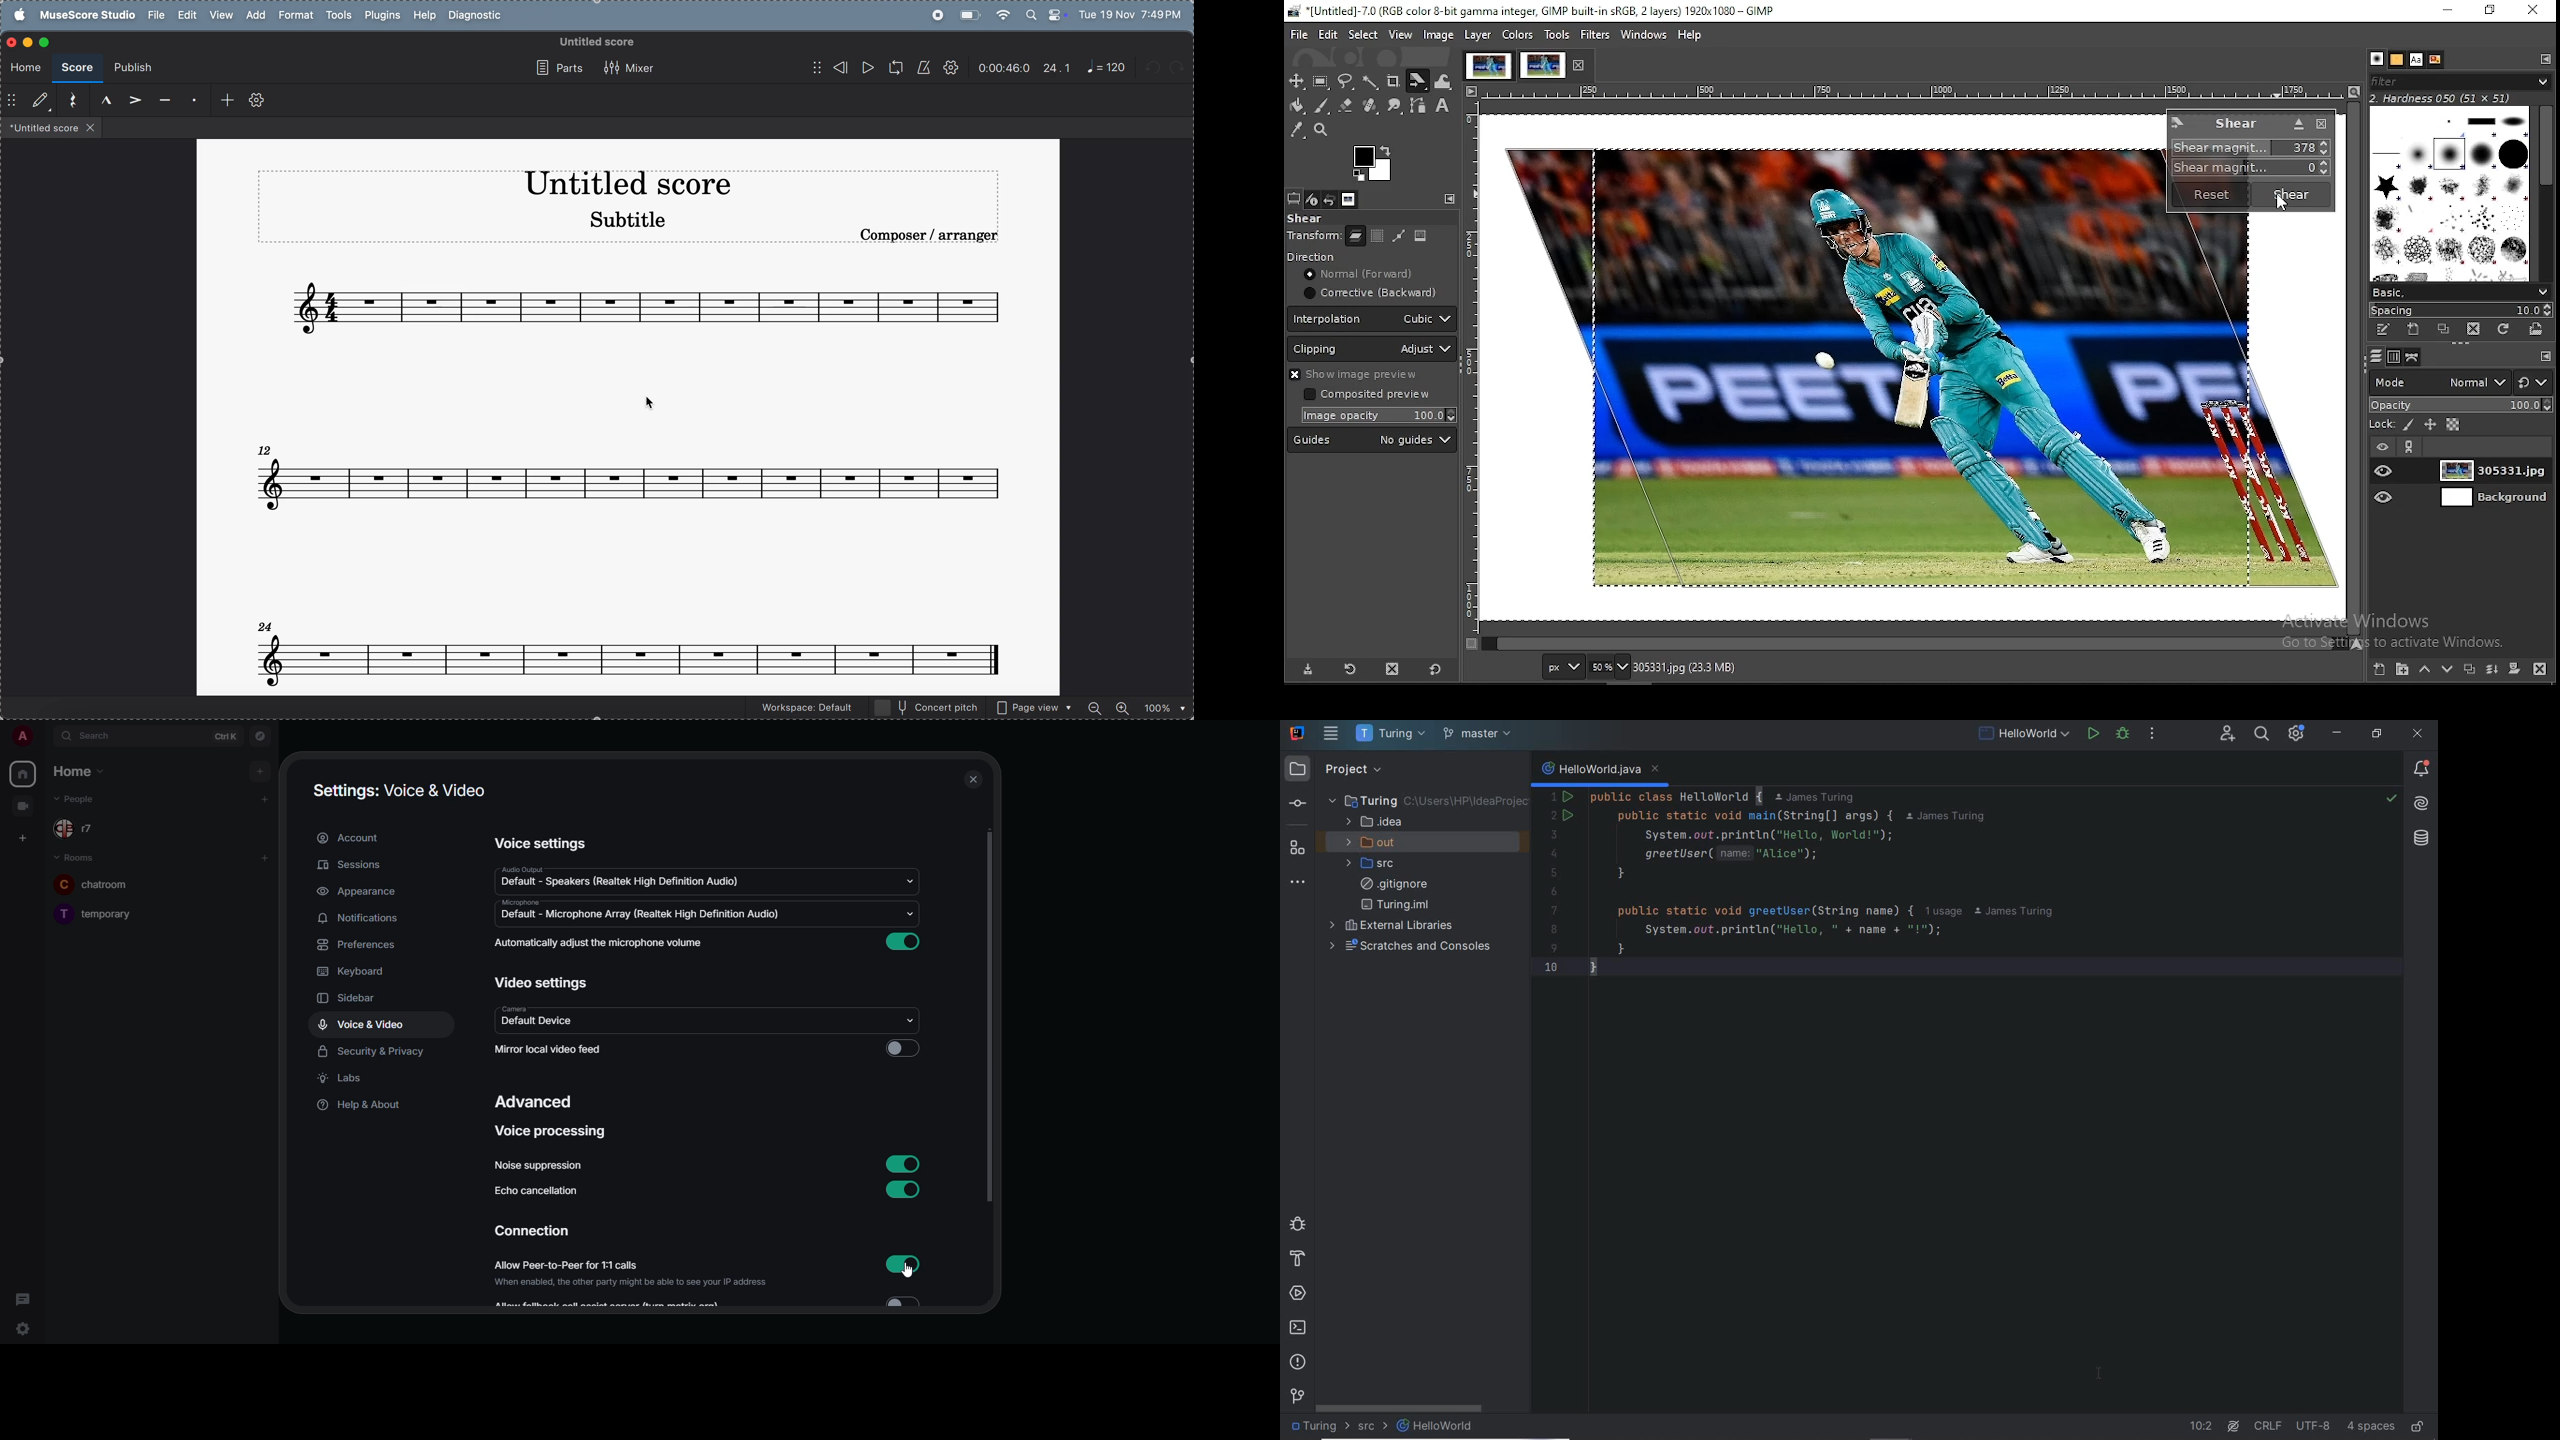 The image size is (2576, 1456). What do you see at coordinates (76, 771) in the screenshot?
I see `home` at bounding box center [76, 771].